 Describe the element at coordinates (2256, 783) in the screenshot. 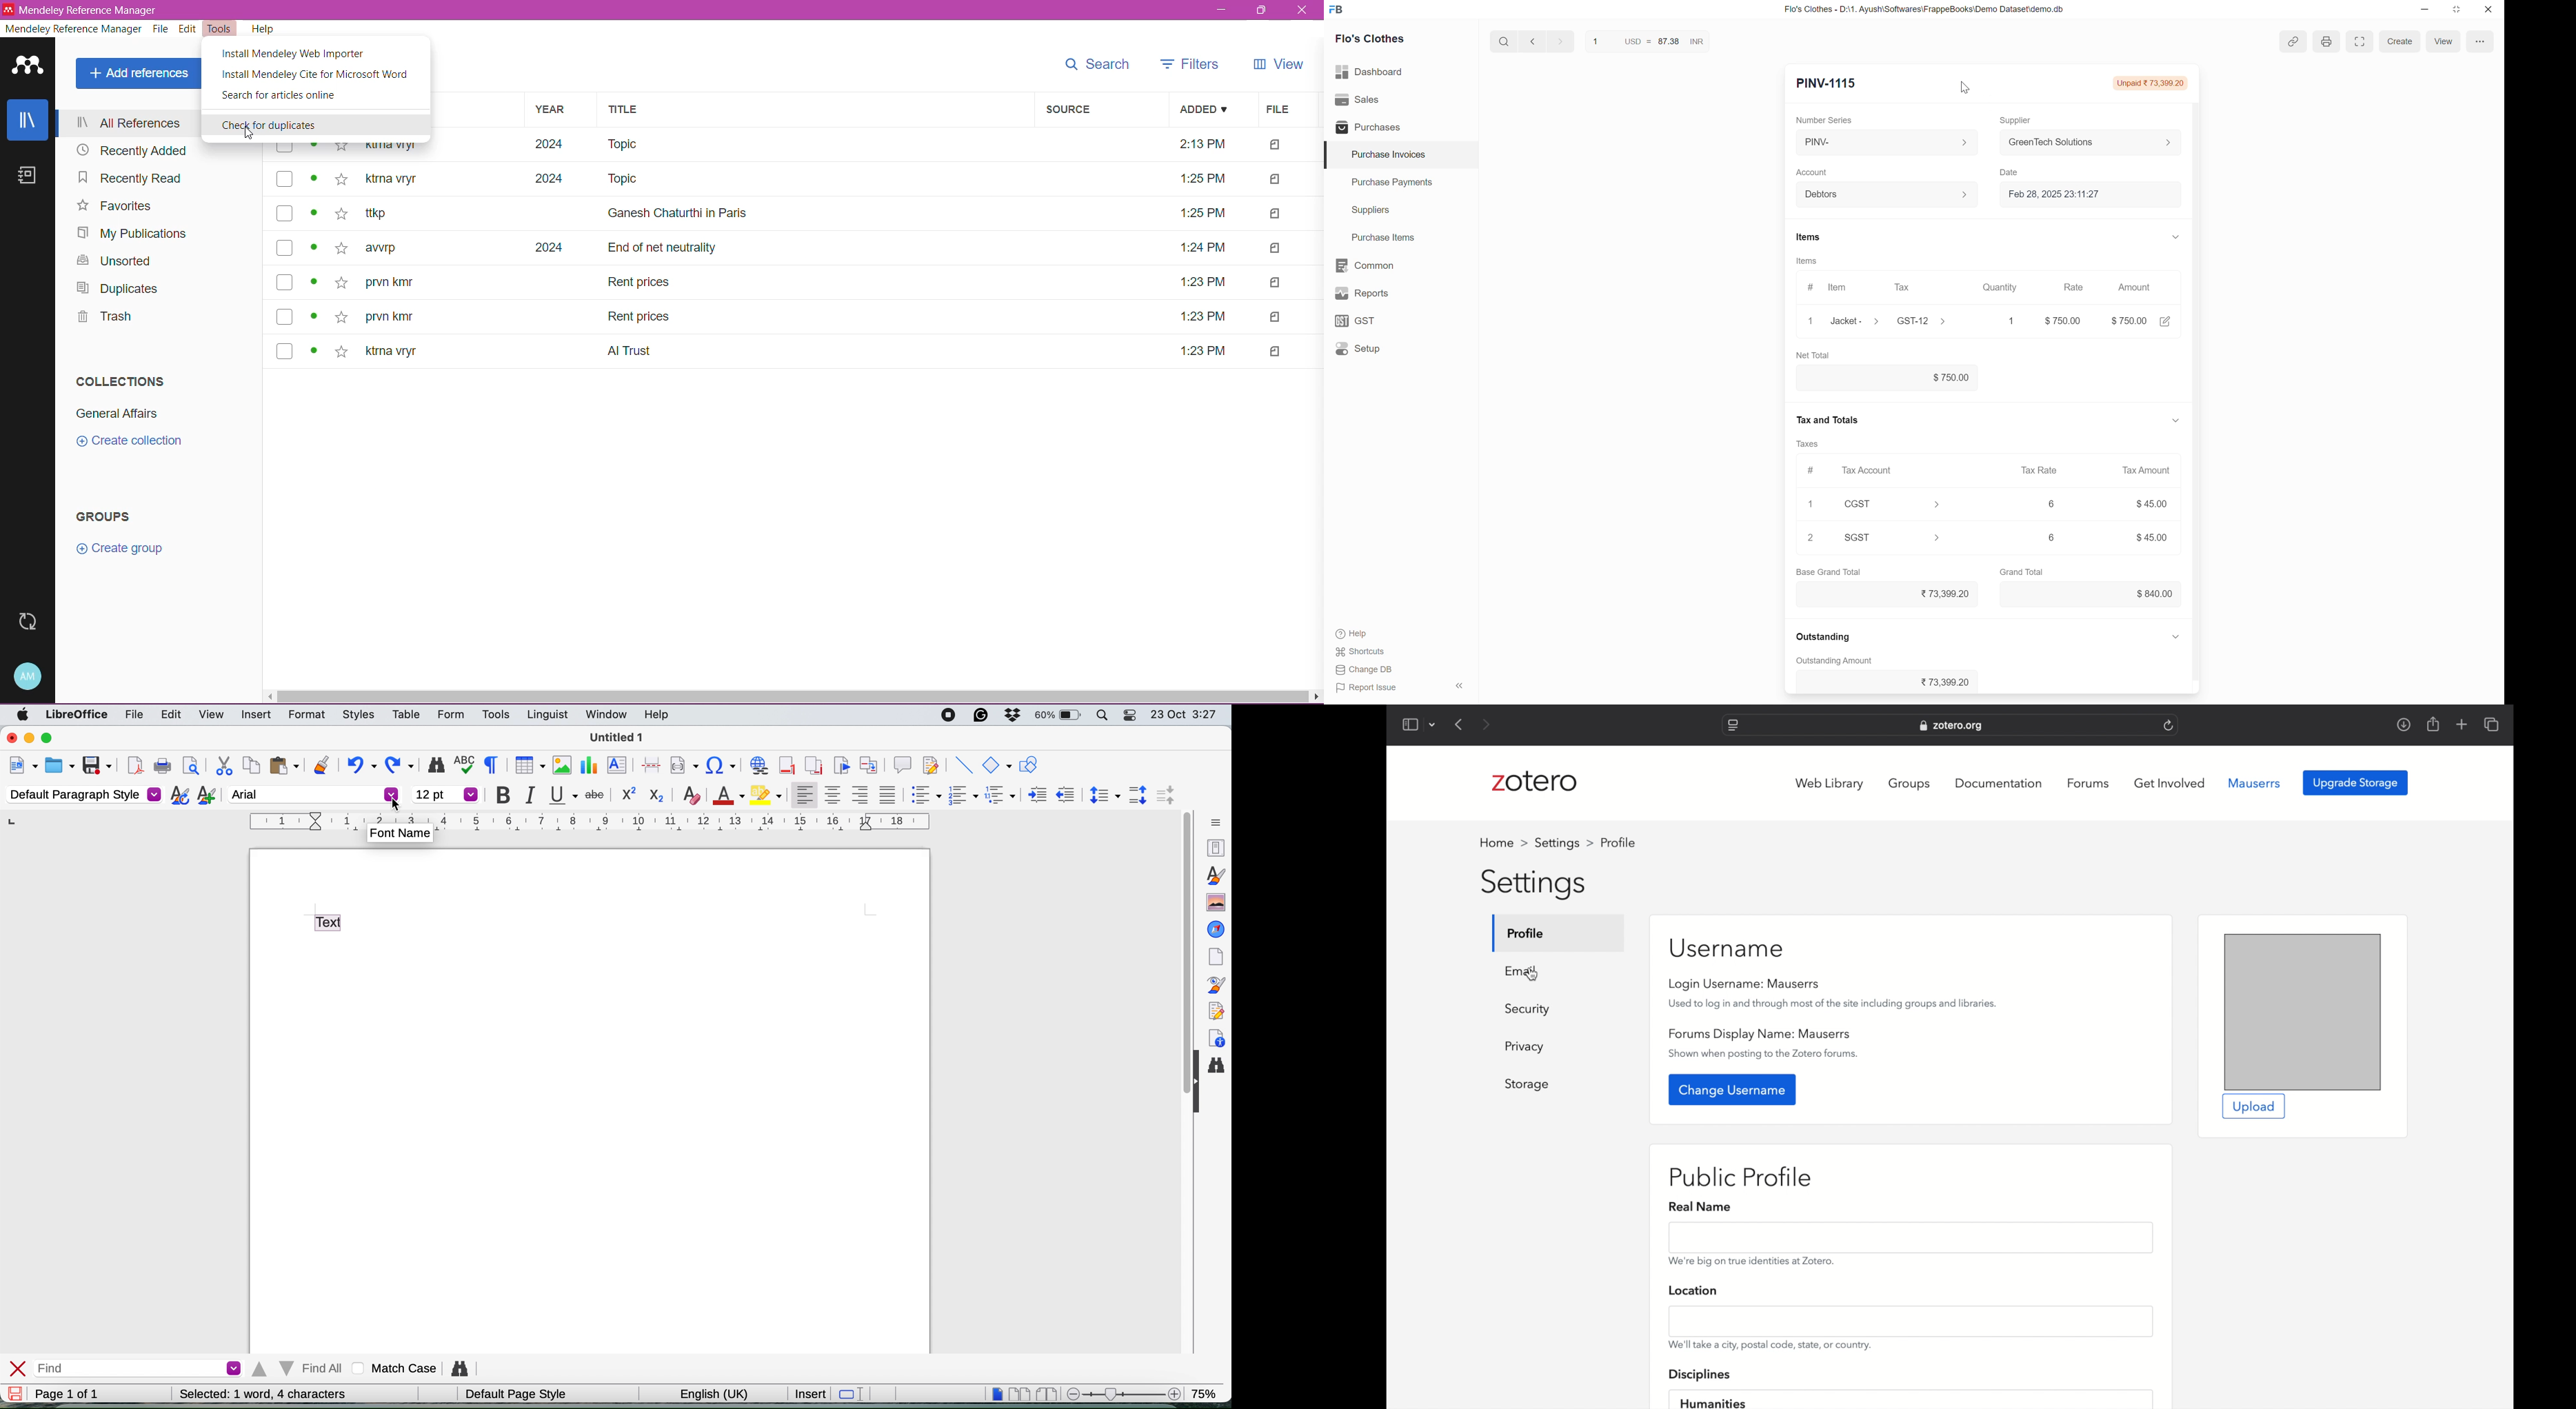

I see `mauserrs` at that location.